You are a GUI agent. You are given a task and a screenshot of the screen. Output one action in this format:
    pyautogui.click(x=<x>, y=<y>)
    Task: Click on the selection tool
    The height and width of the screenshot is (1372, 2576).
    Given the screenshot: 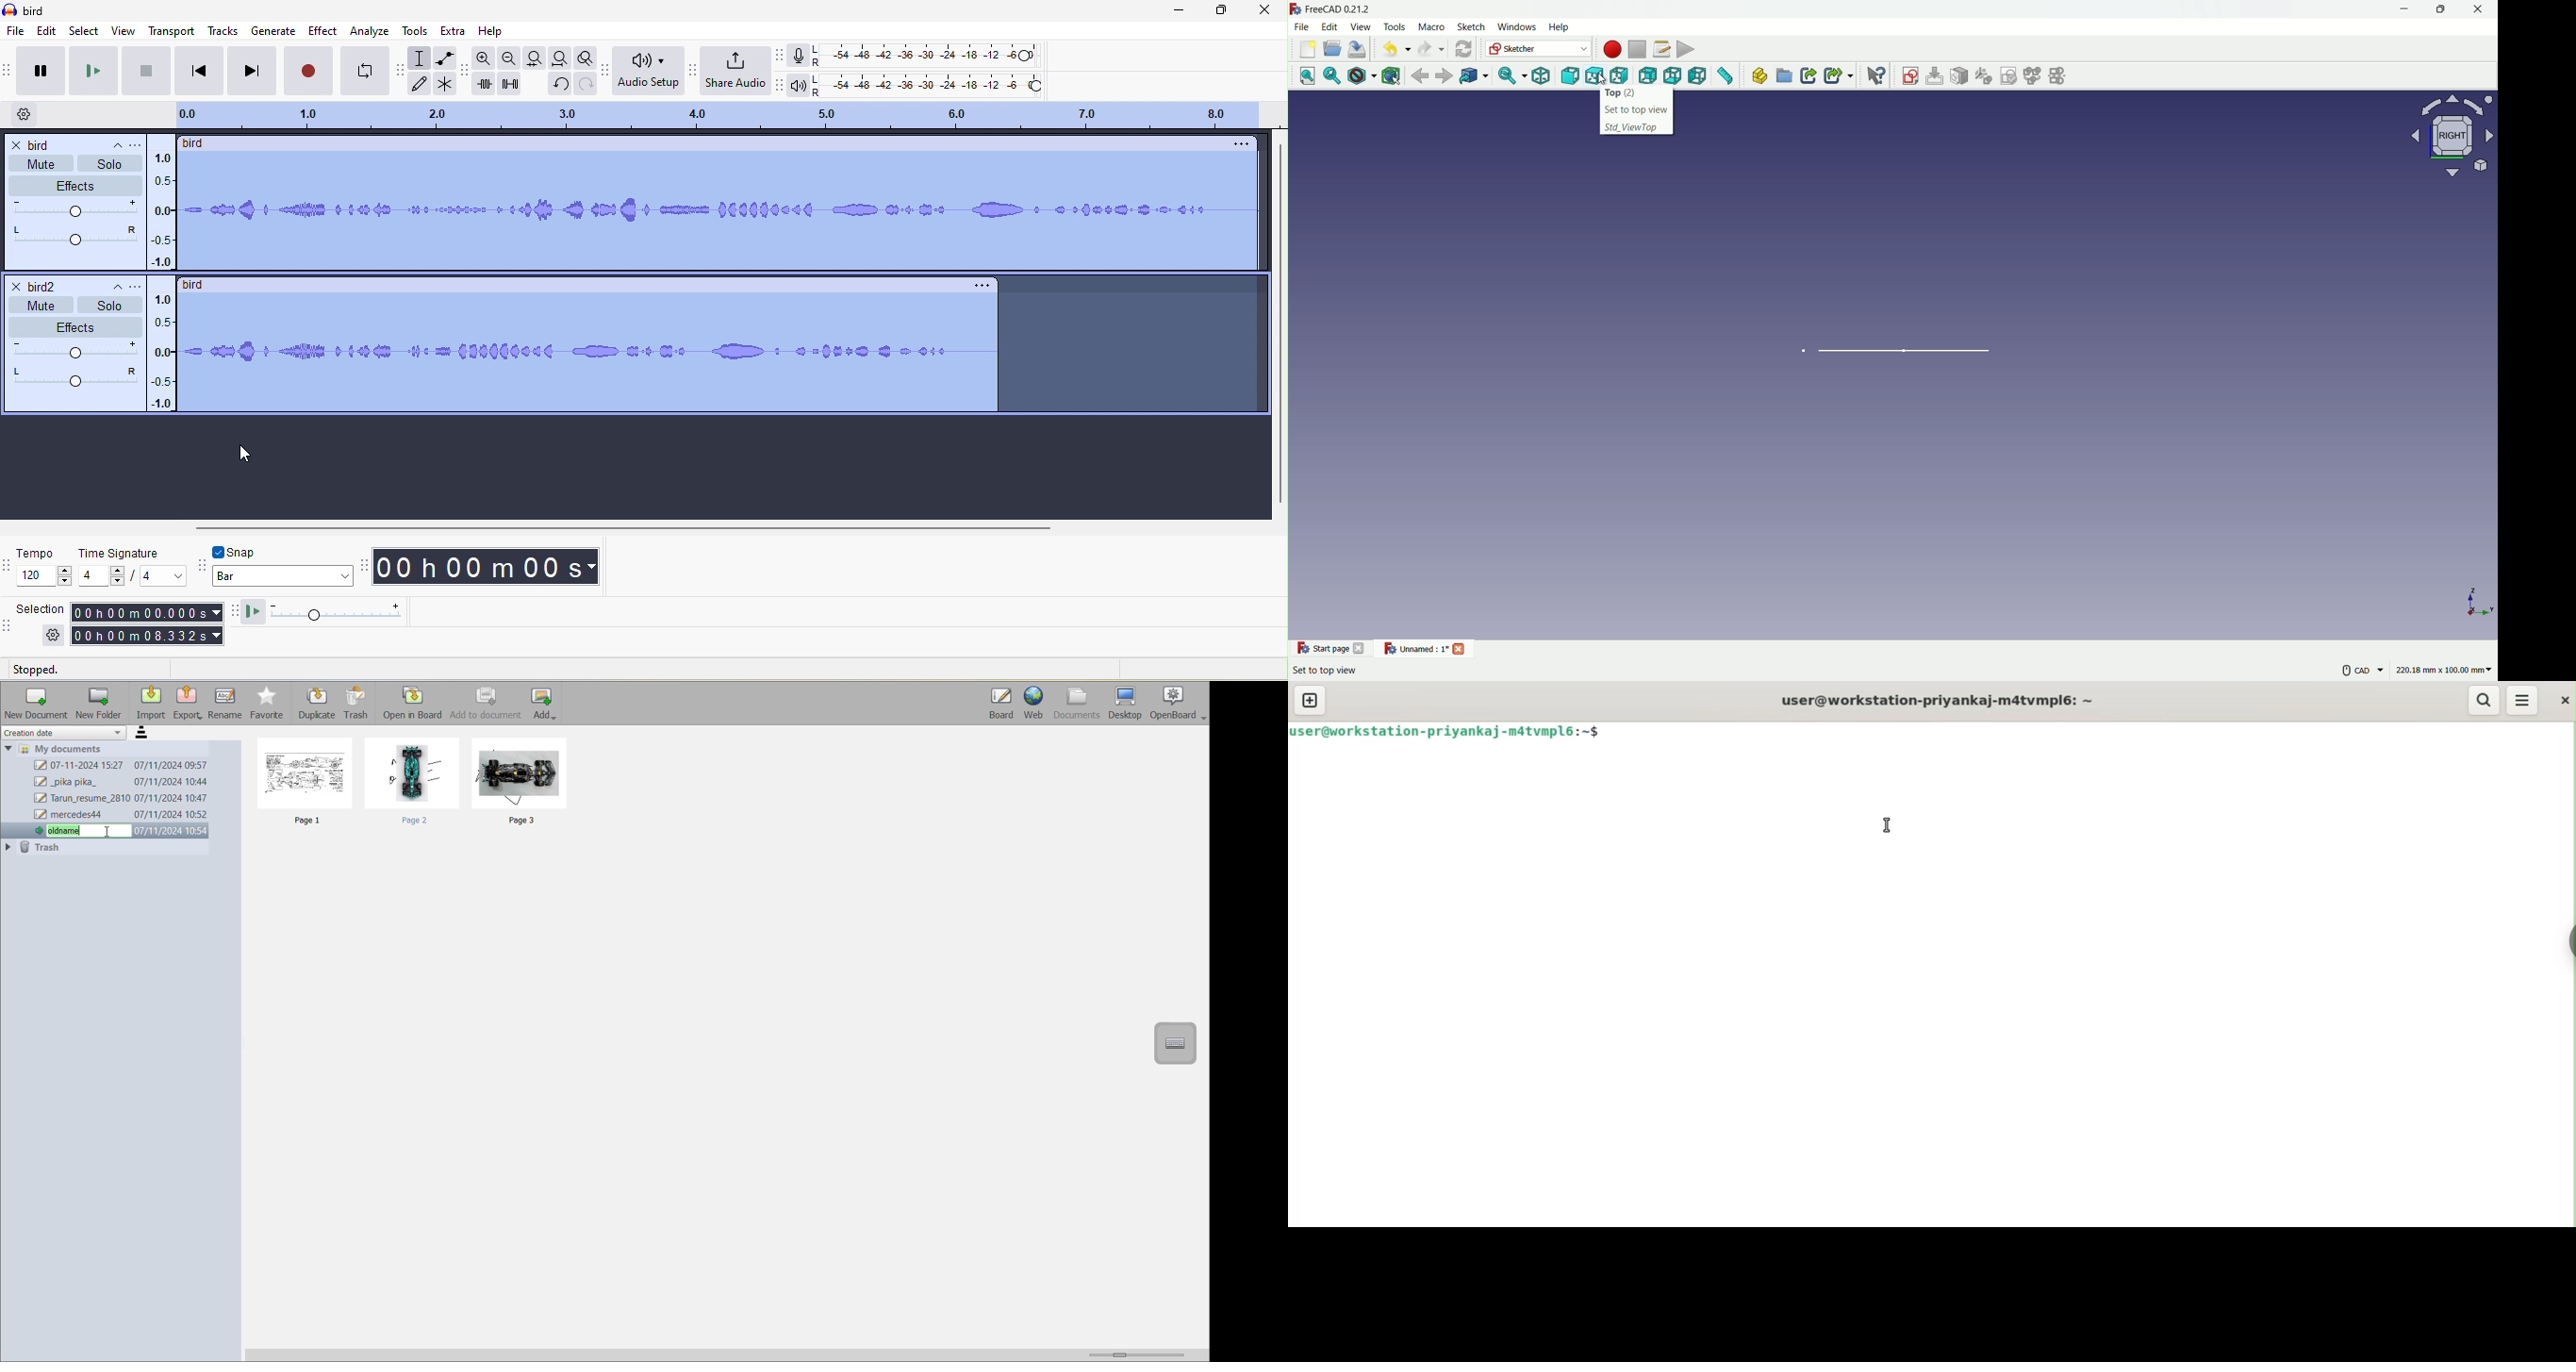 What is the action you would take?
    pyautogui.click(x=421, y=59)
    